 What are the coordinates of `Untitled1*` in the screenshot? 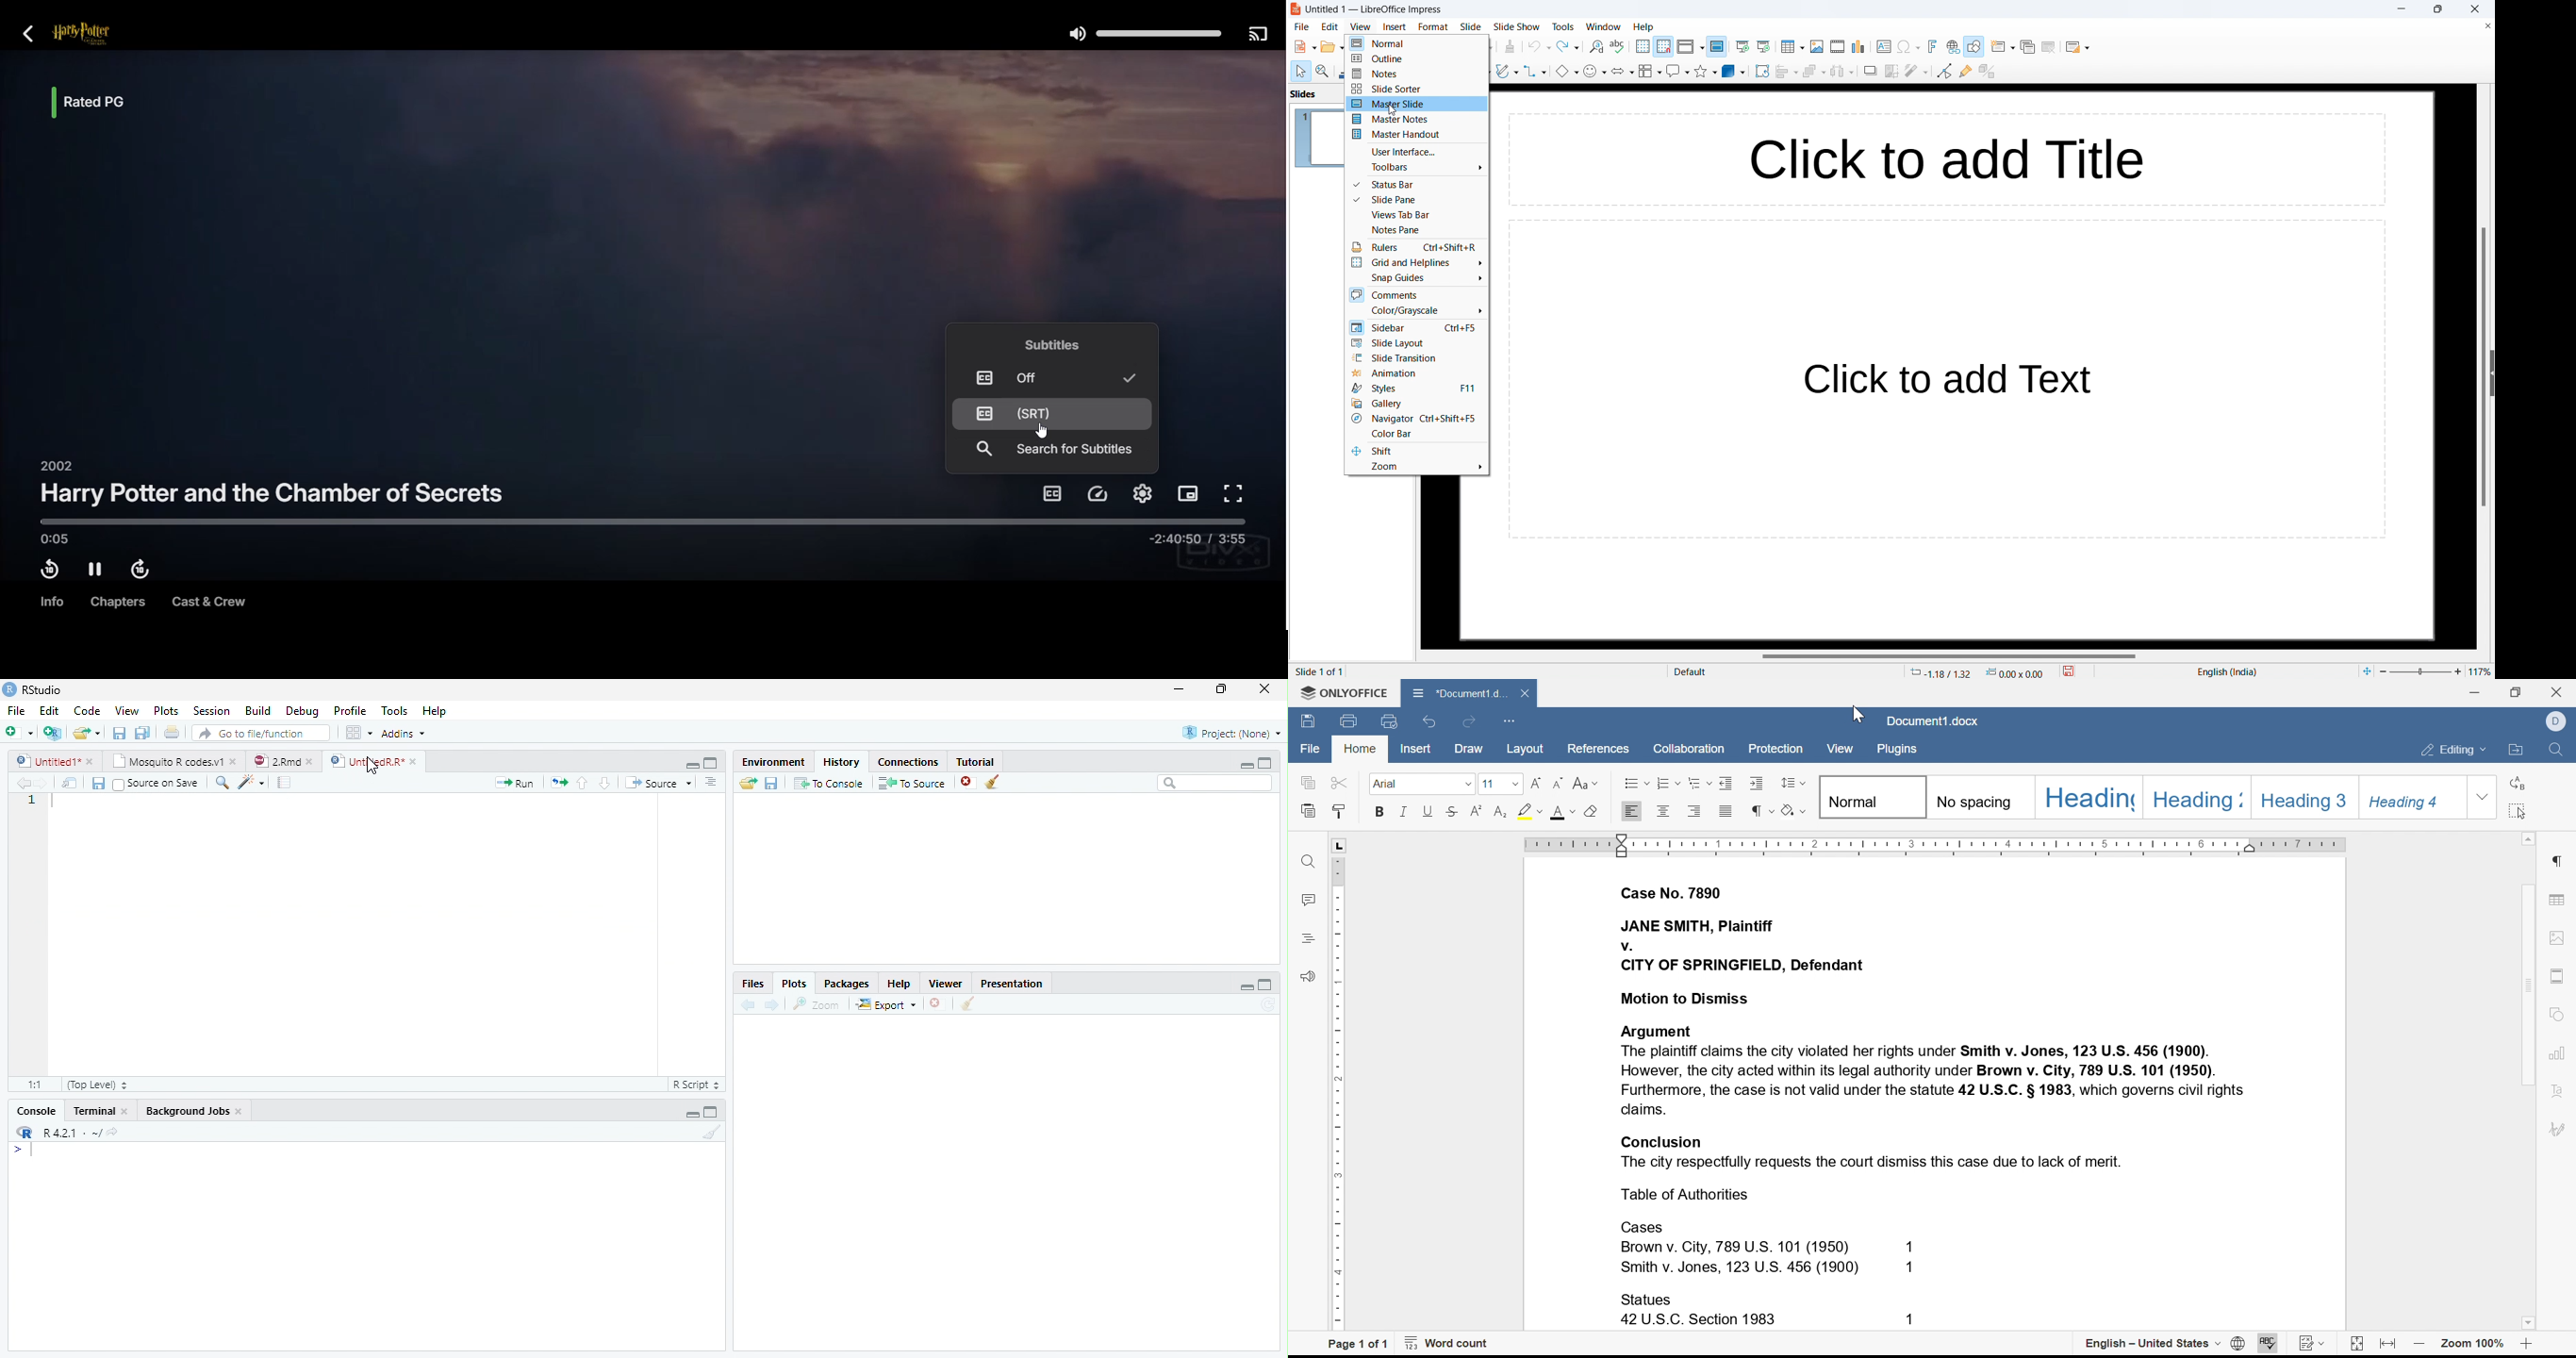 It's located at (45, 760).